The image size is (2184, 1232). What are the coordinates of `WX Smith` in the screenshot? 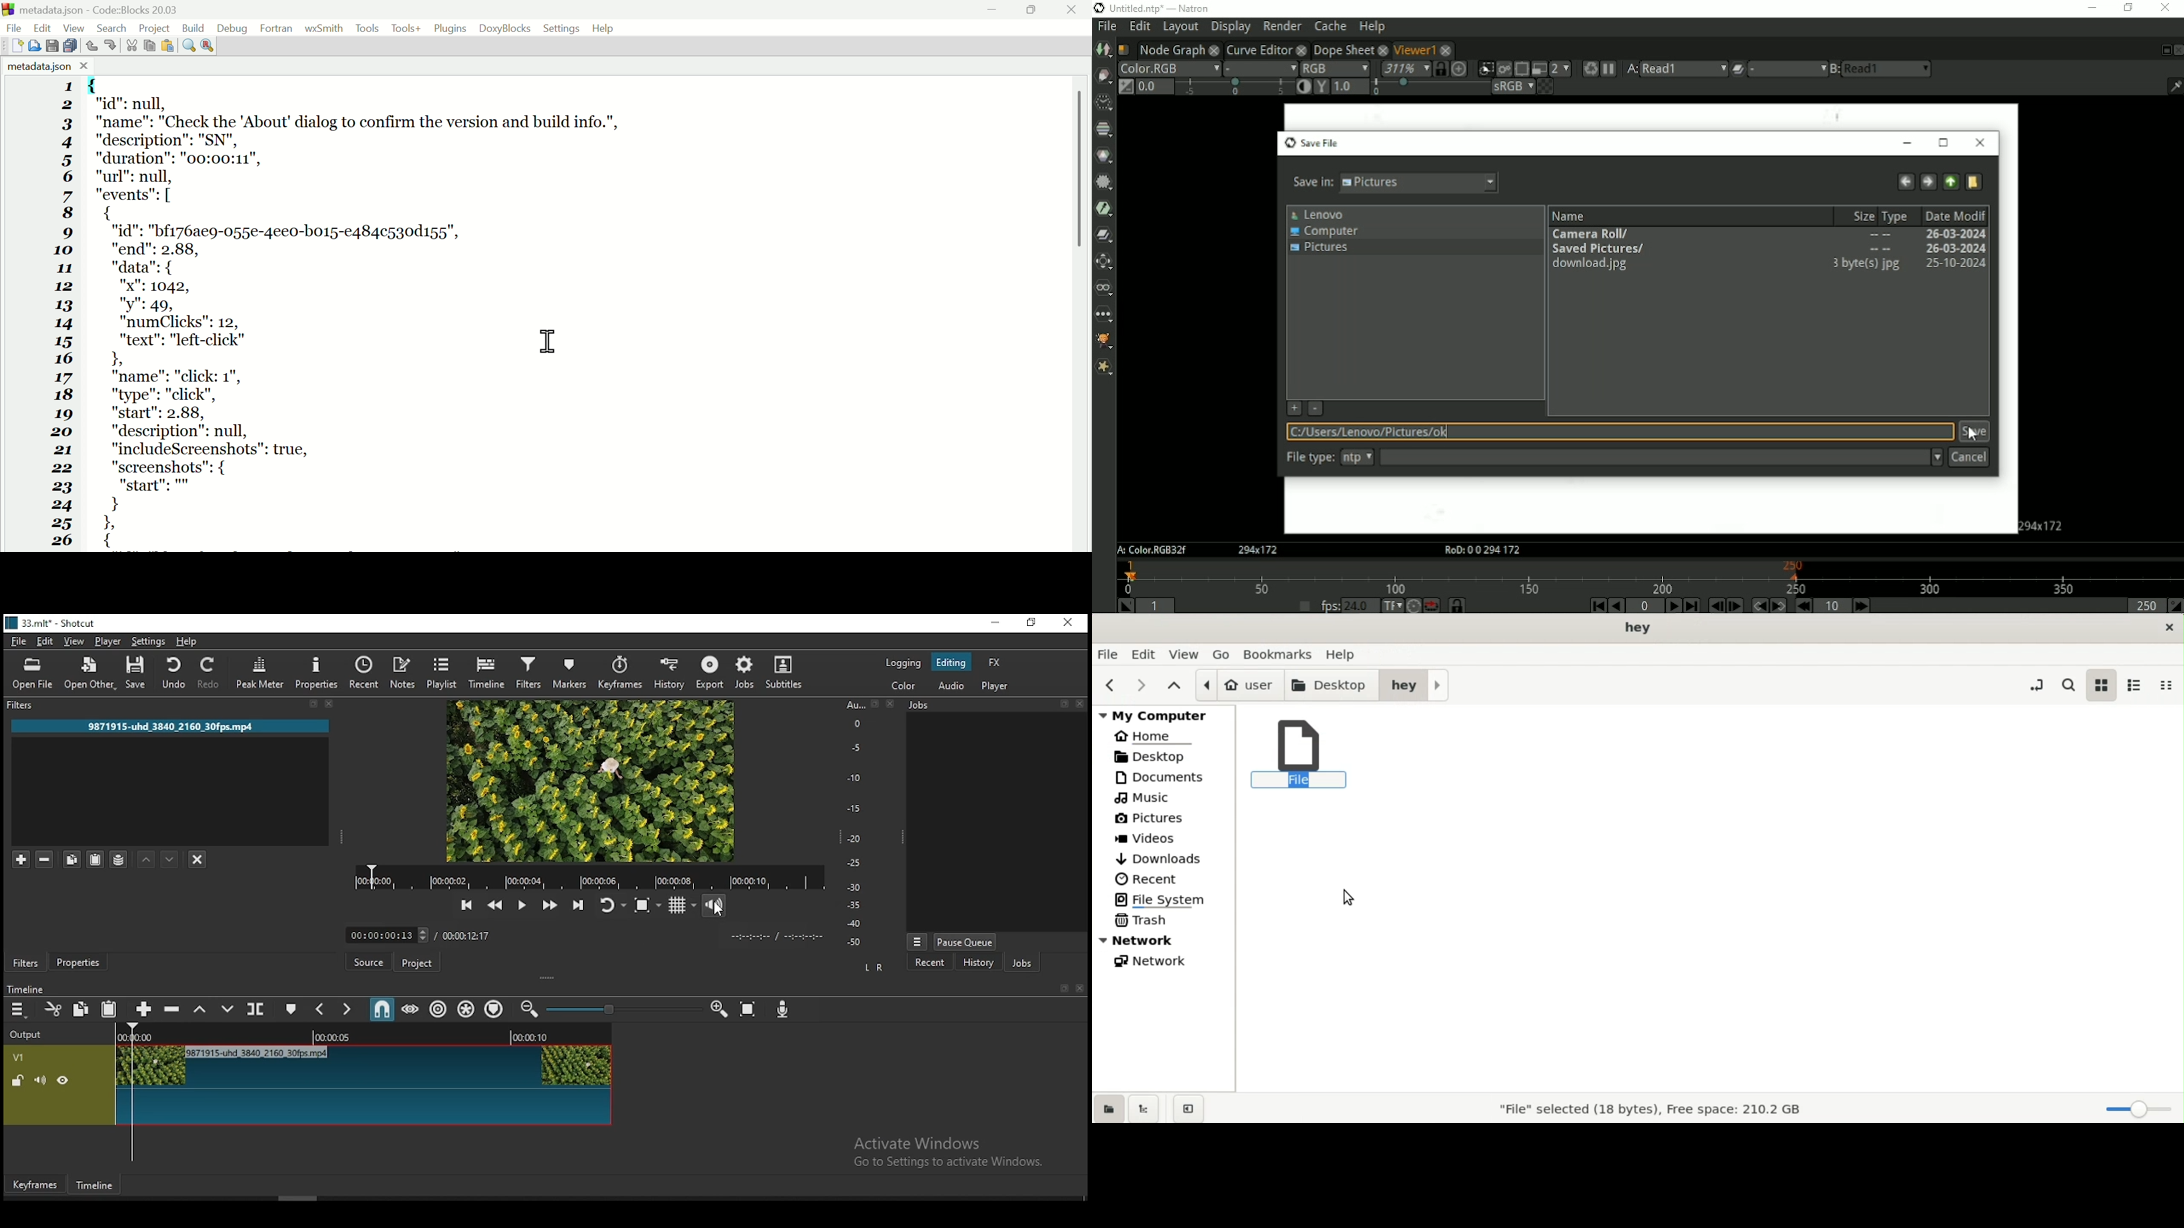 It's located at (324, 28).